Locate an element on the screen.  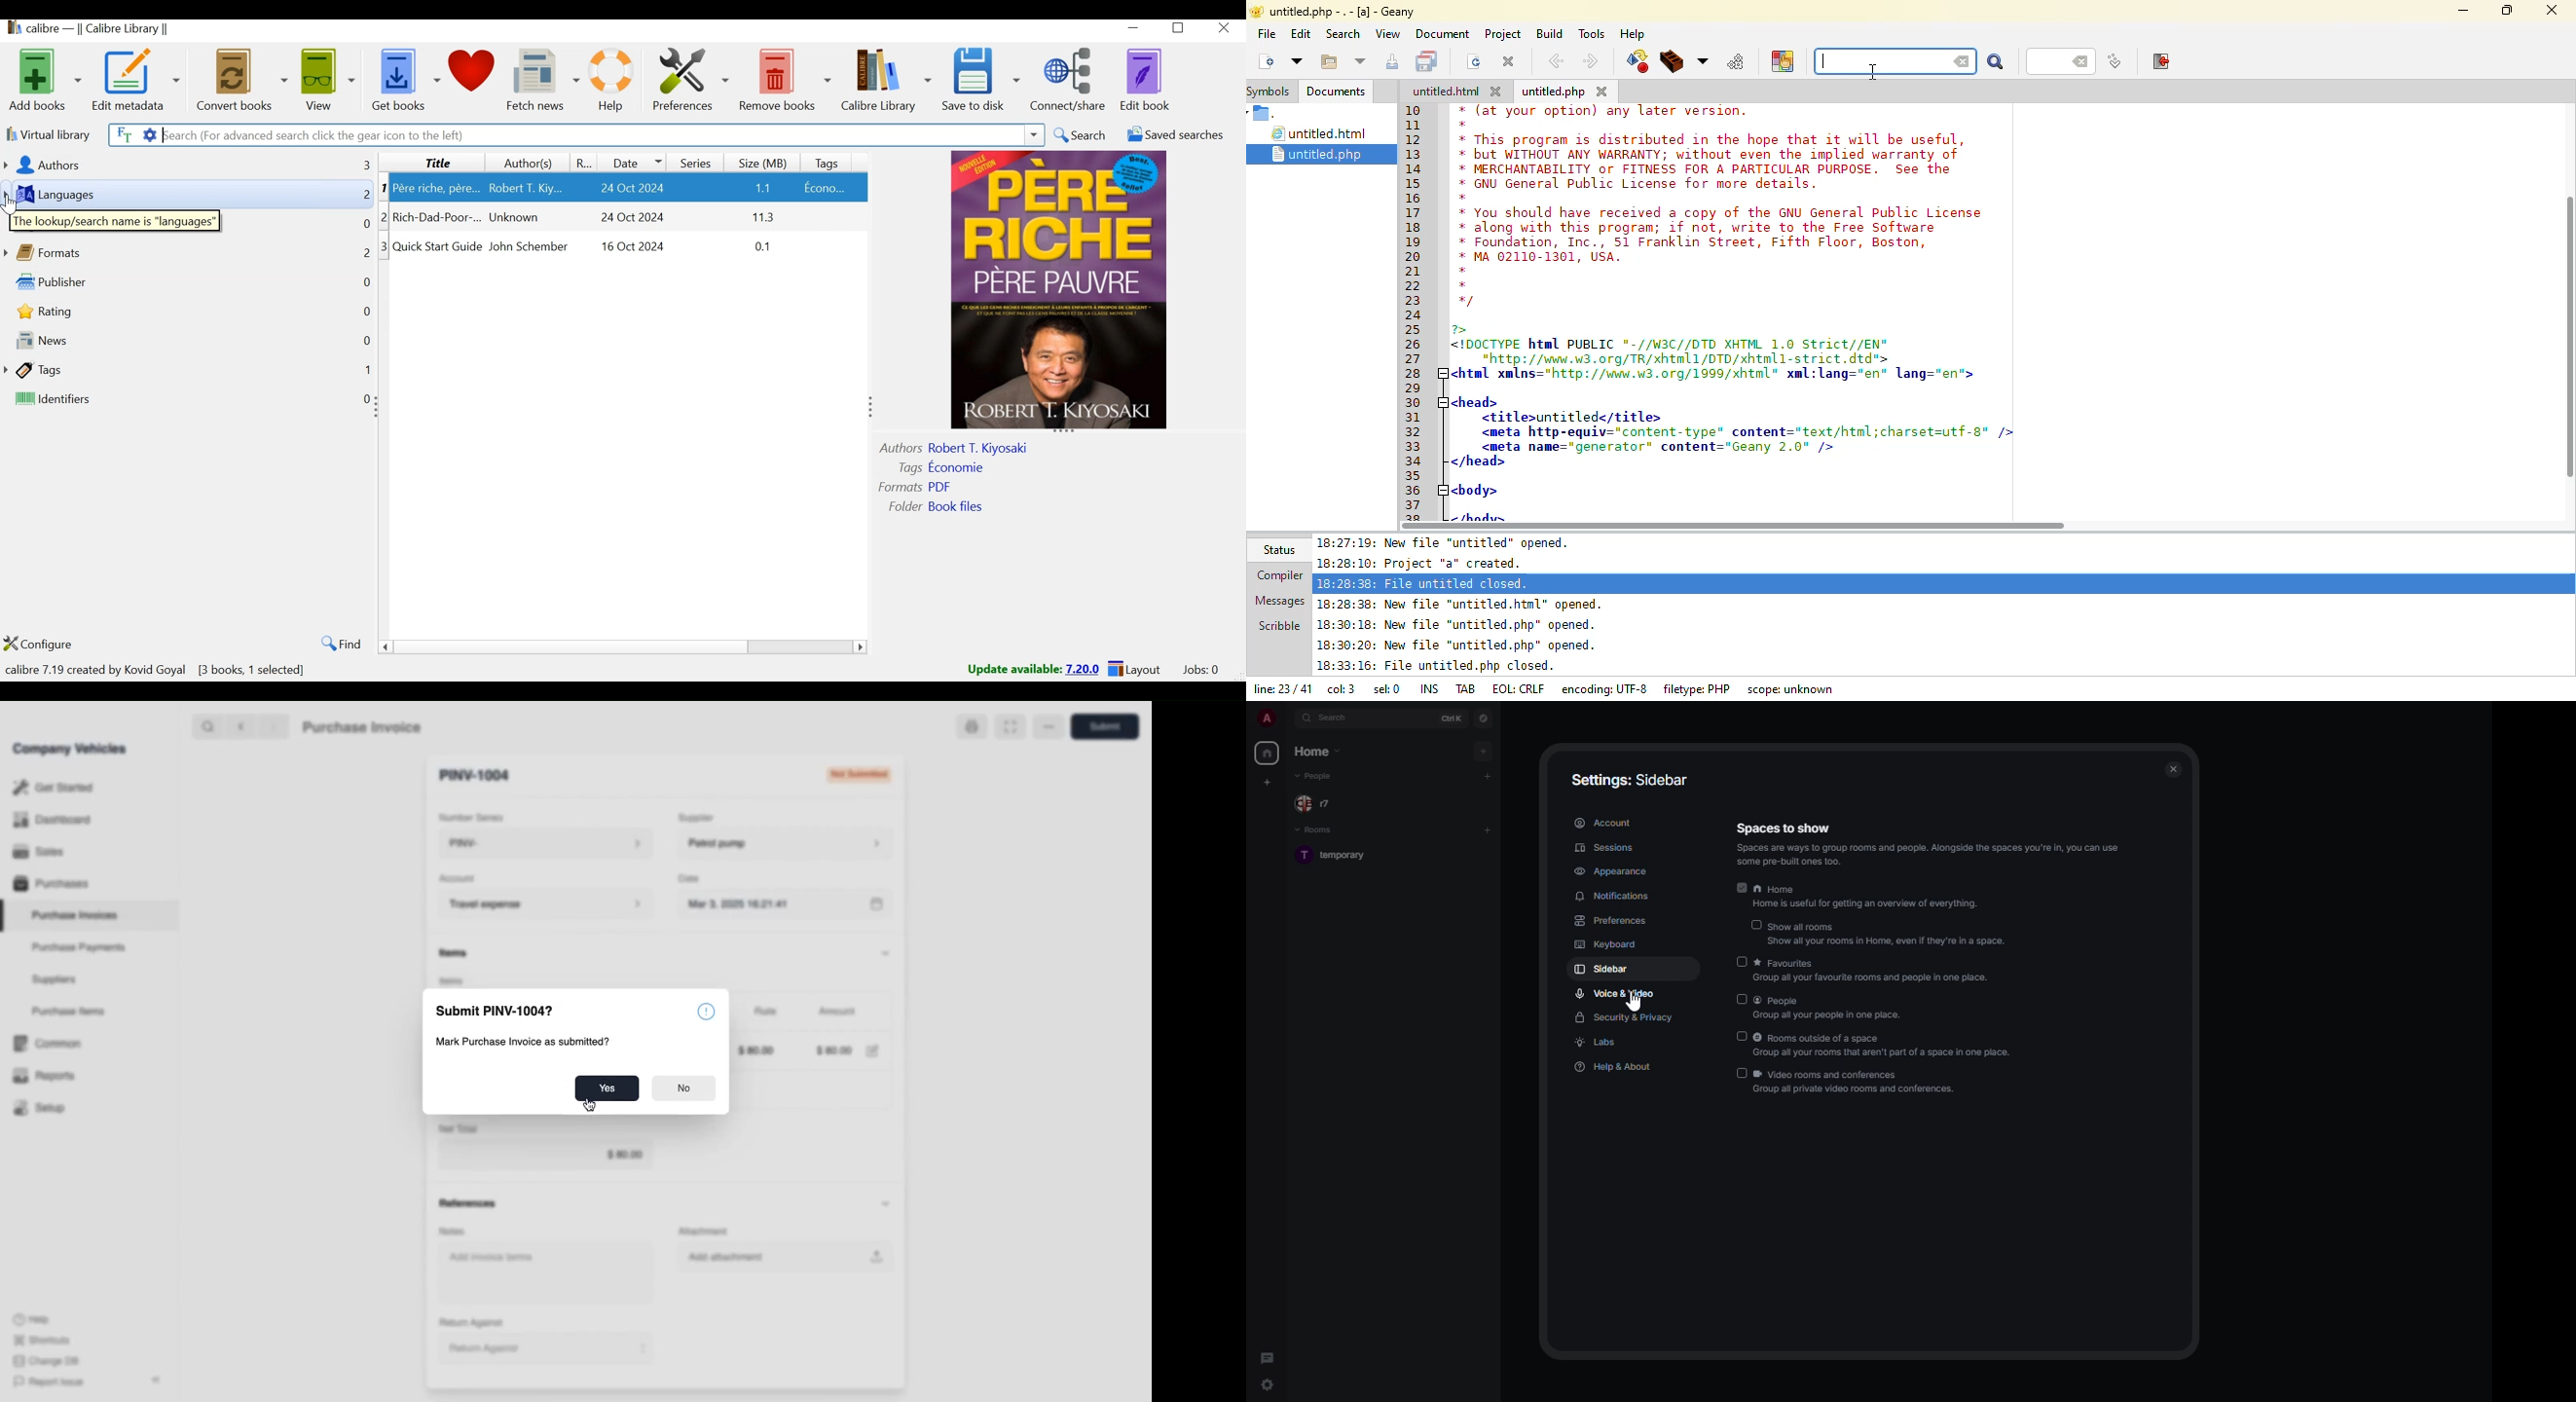
10 is located at coordinates (1414, 110).